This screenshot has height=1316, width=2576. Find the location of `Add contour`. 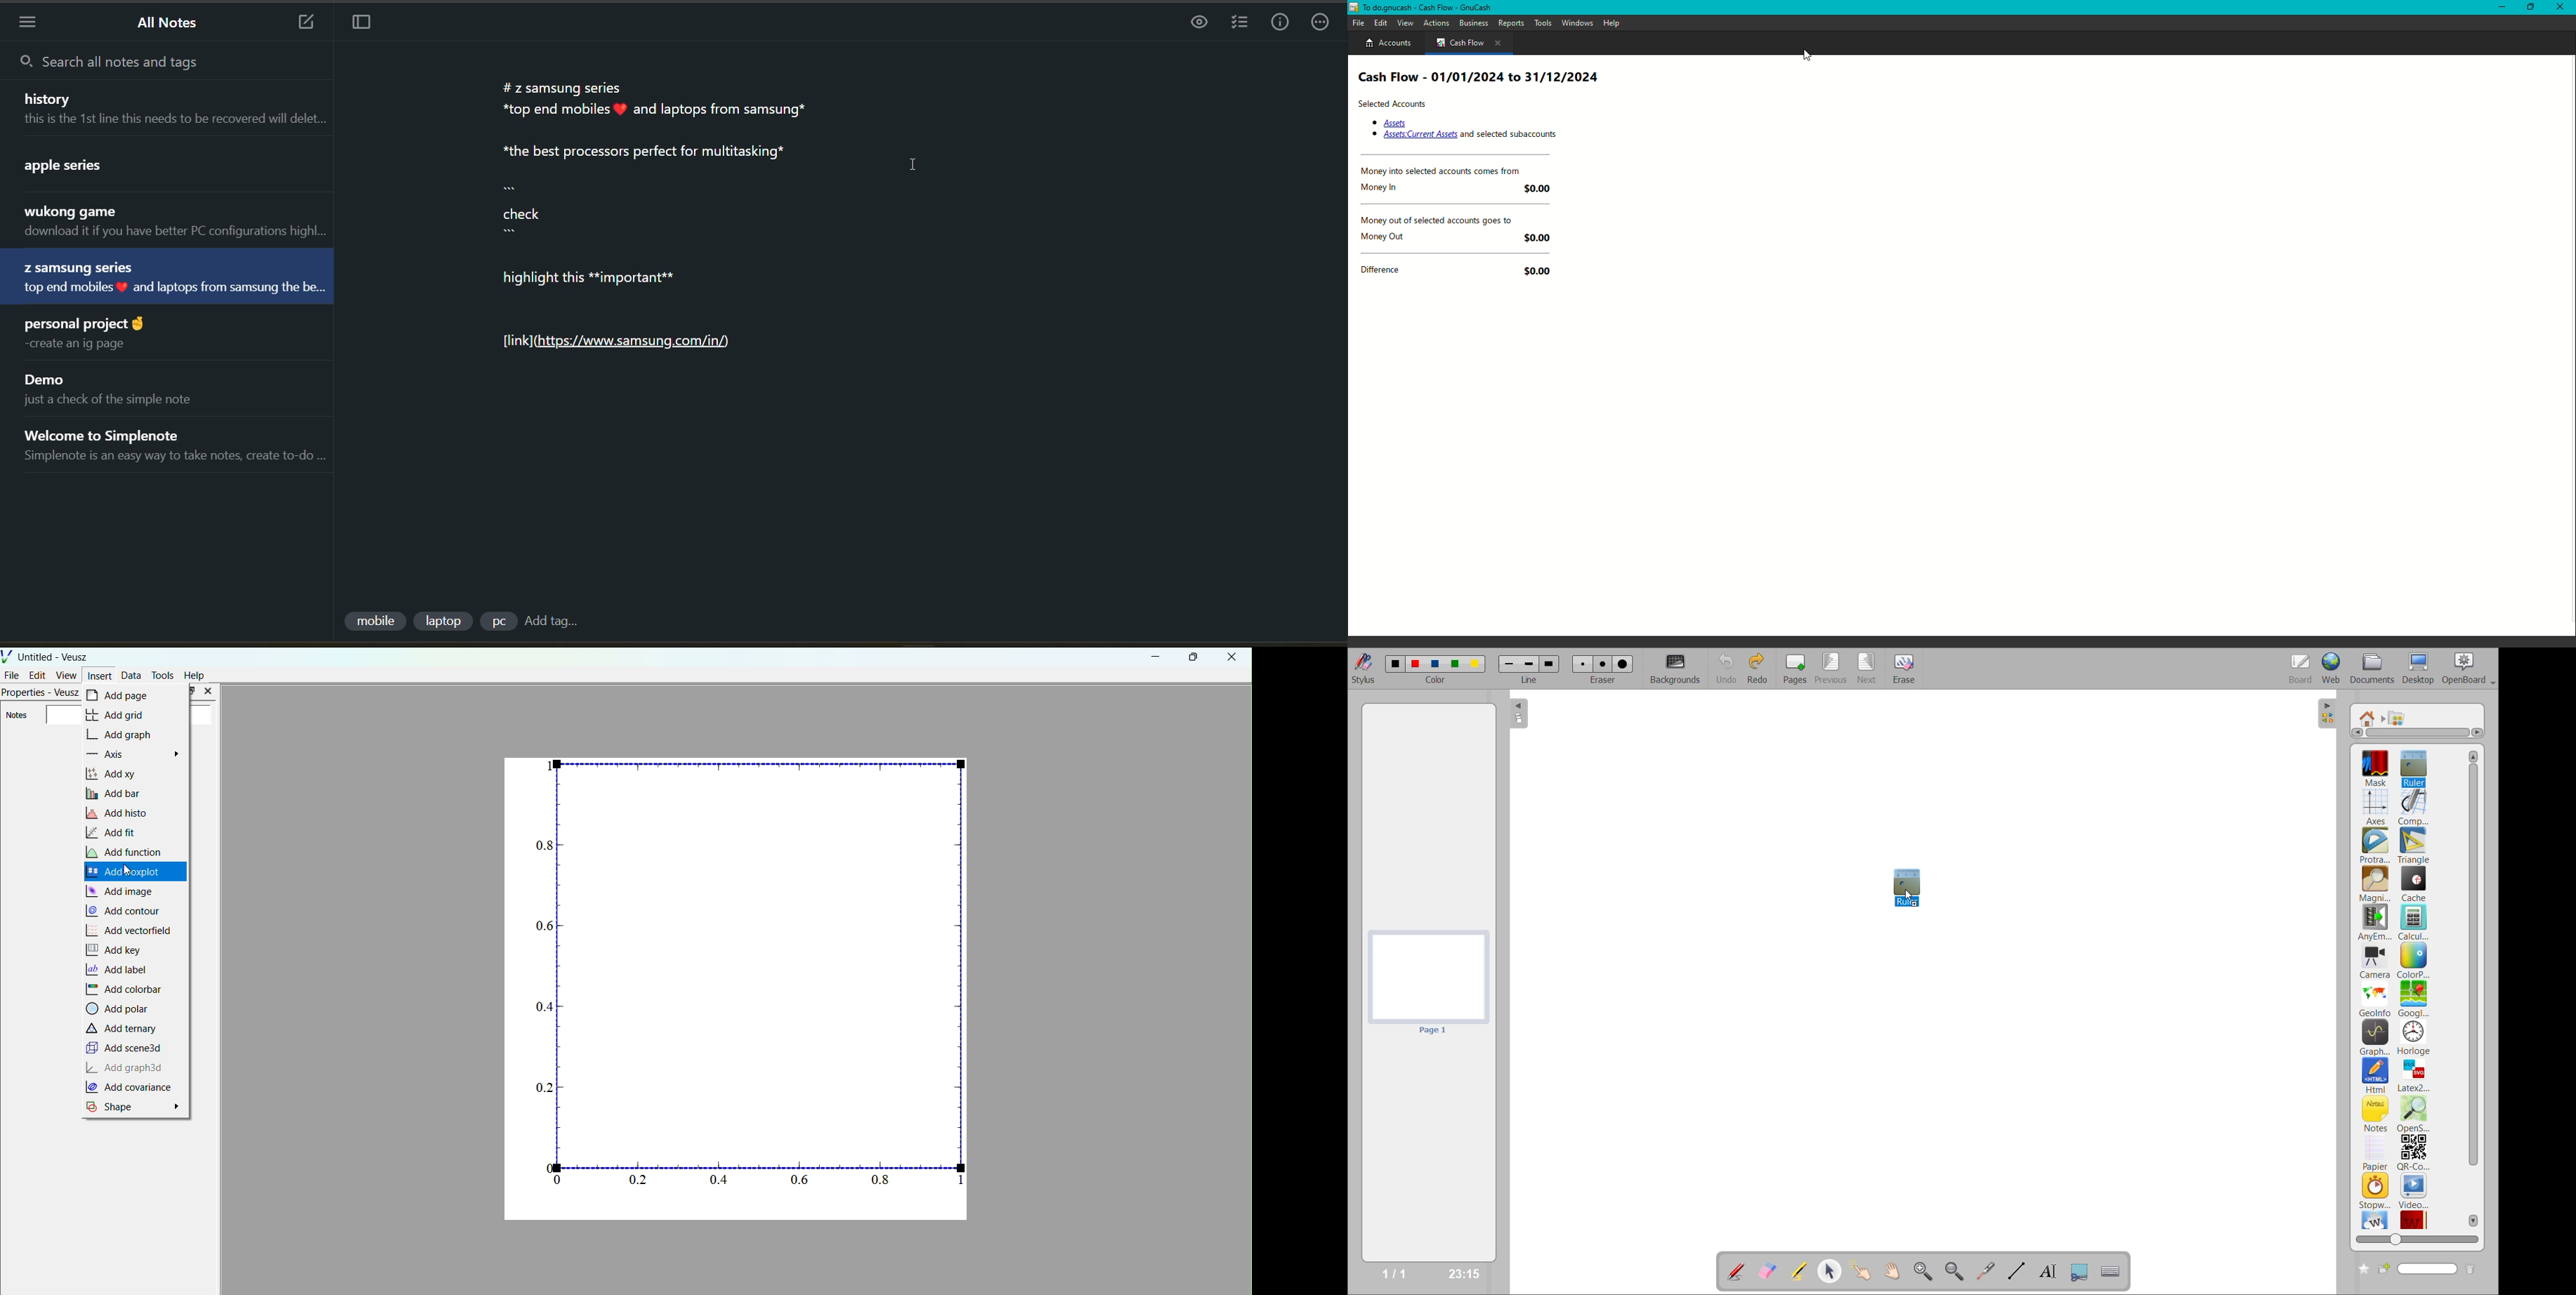

Add contour is located at coordinates (124, 911).